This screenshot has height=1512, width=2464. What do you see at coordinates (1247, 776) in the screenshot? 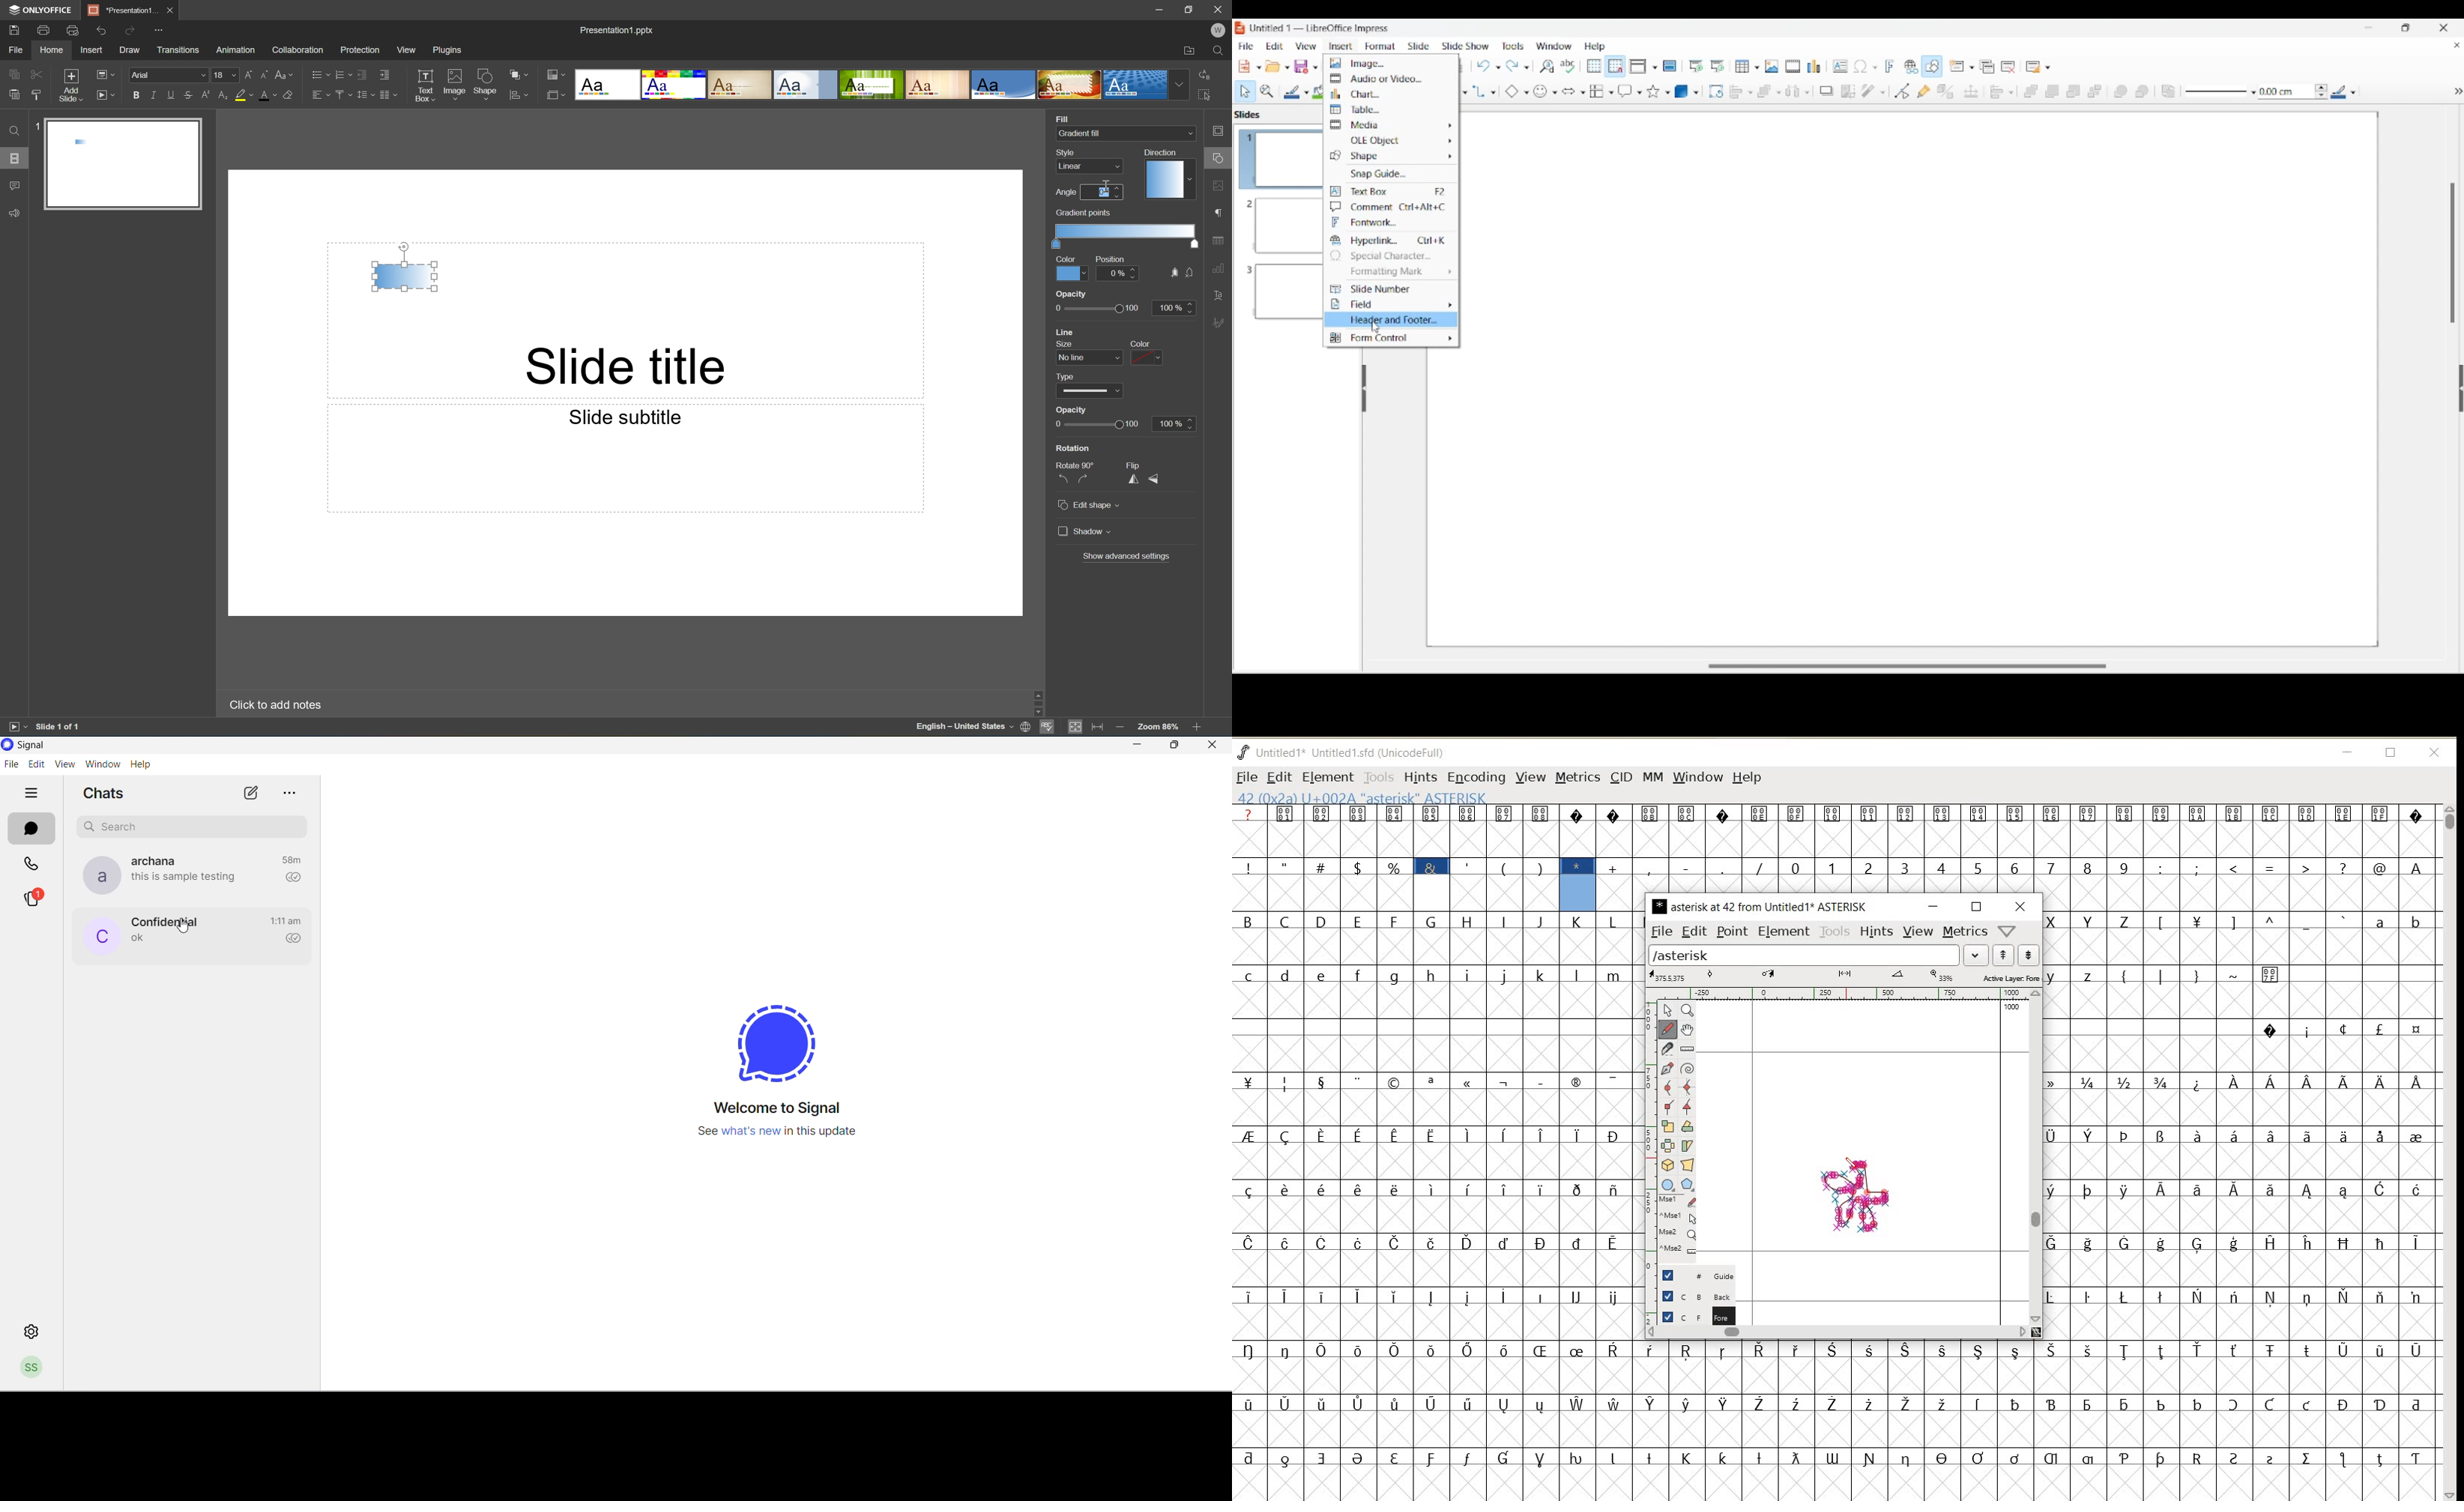
I see `FILE` at bounding box center [1247, 776].